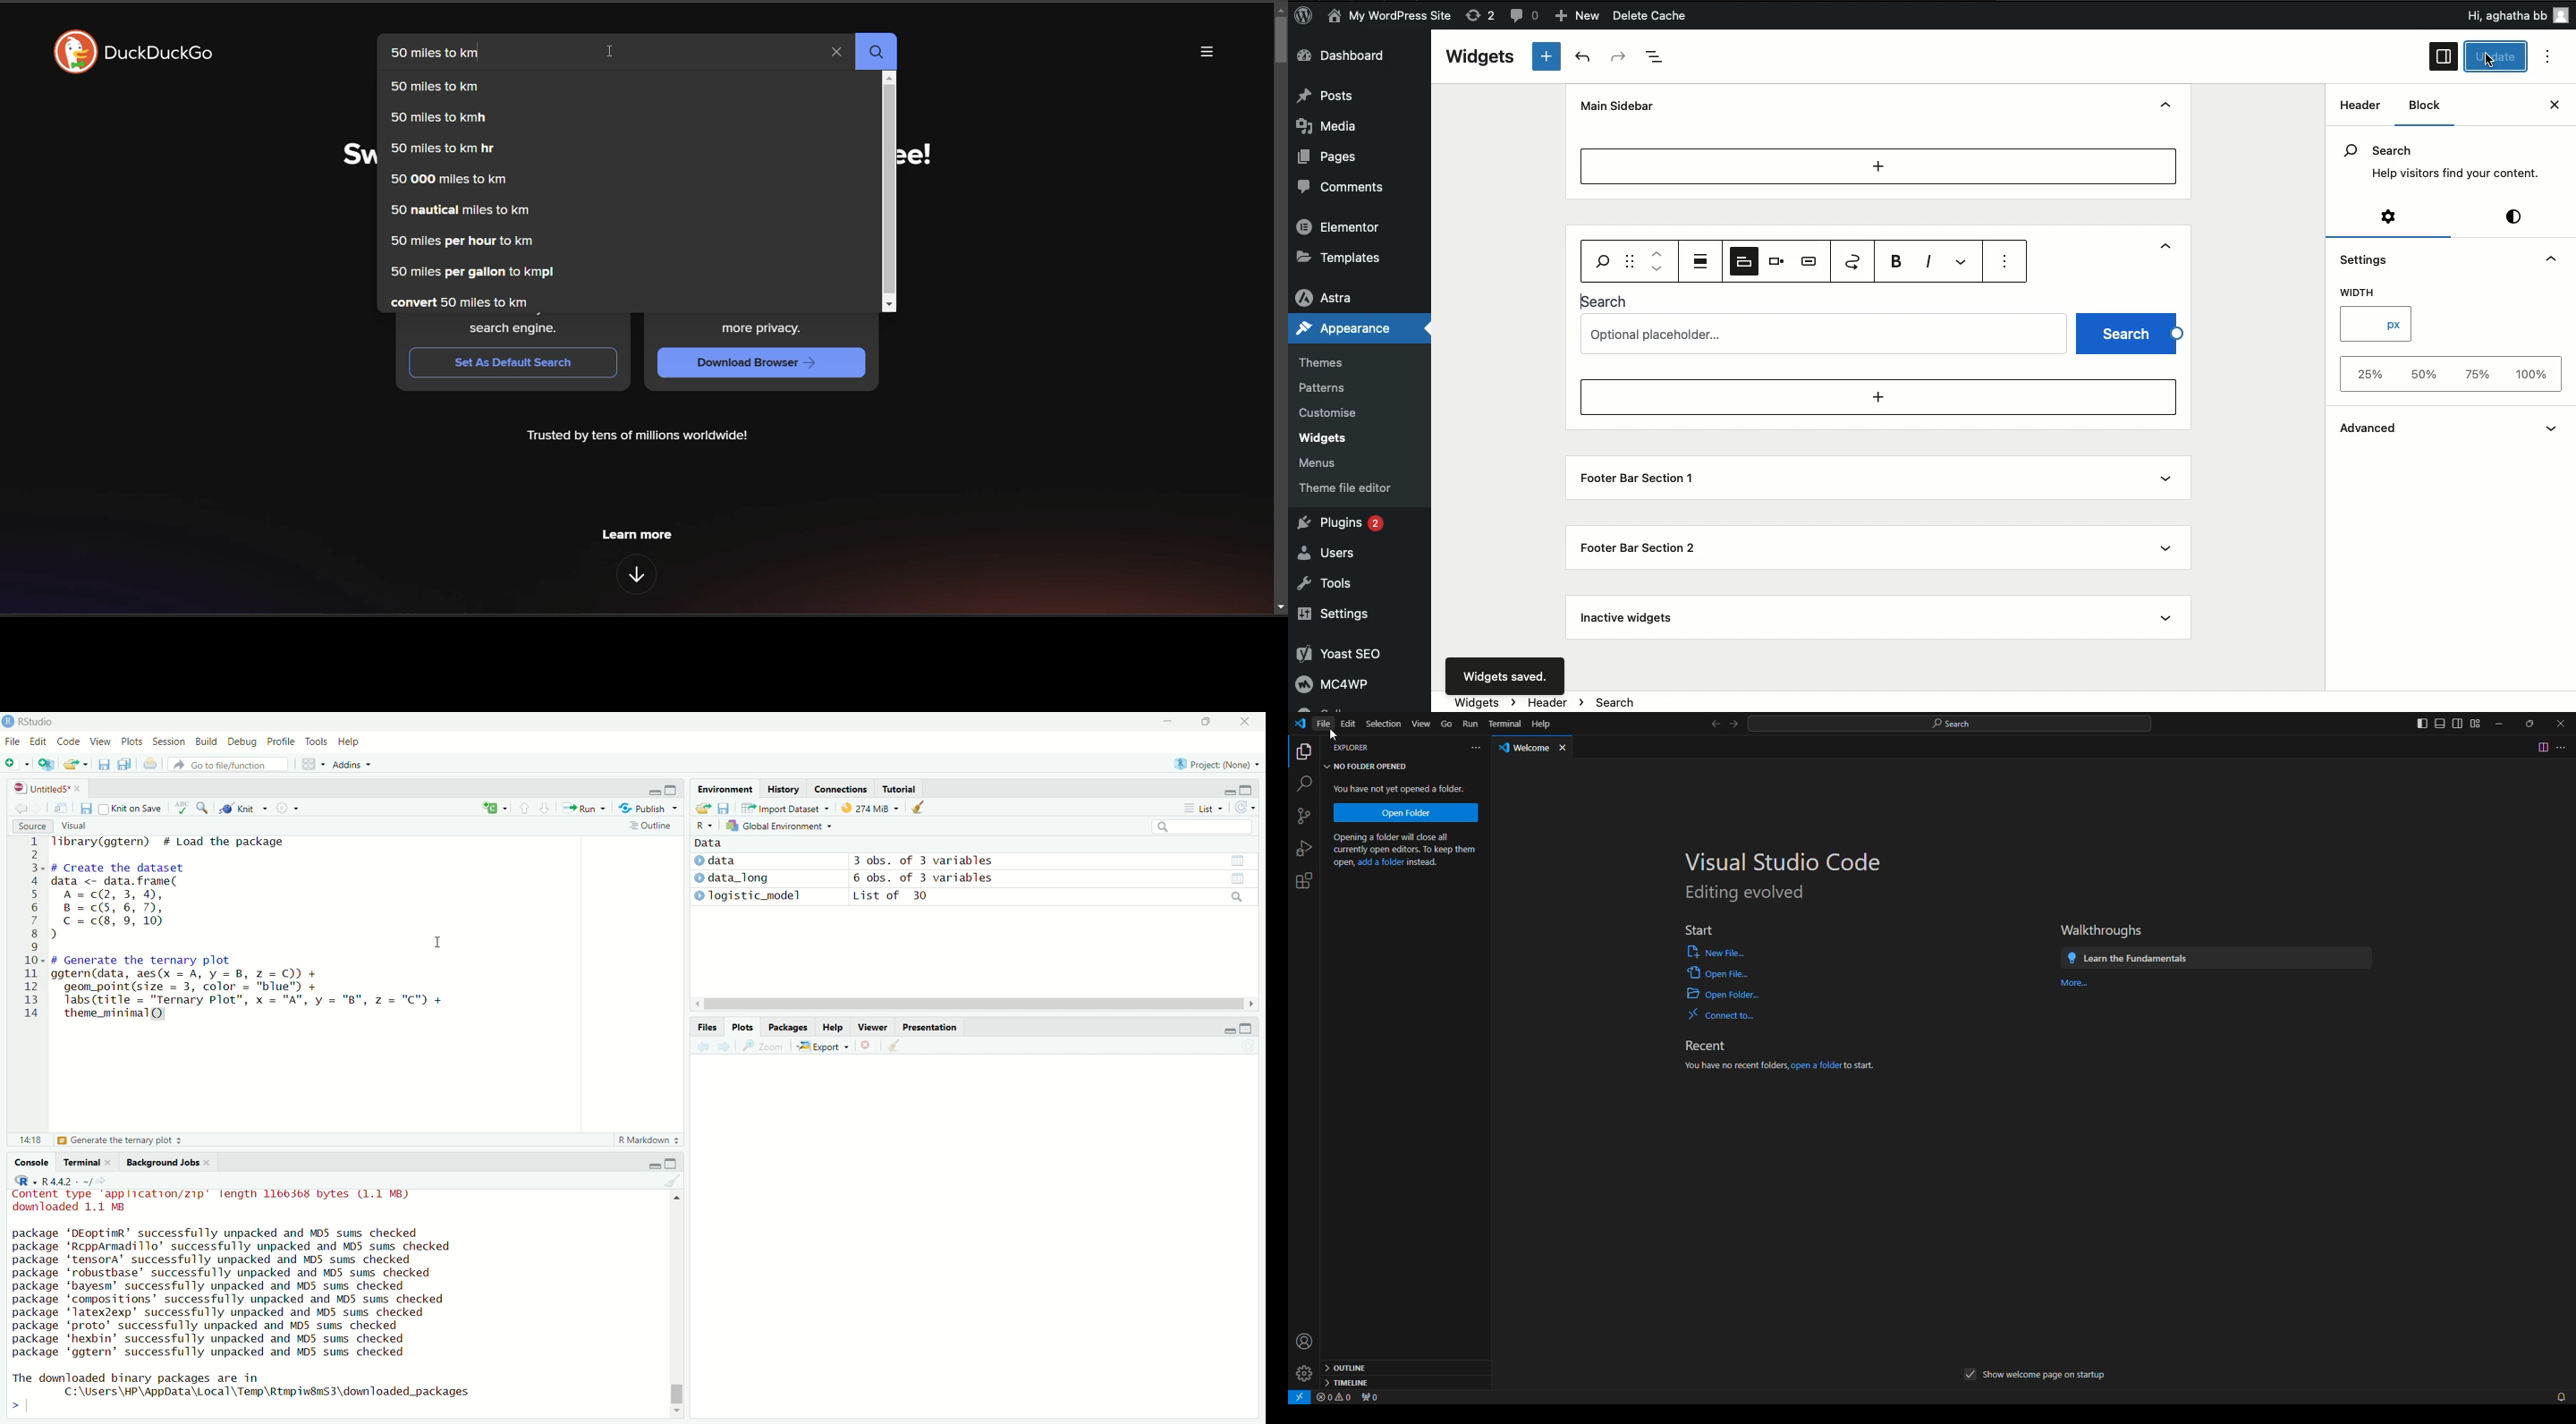 This screenshot has height=1428, width=2576. I want to click on view, so click(1236, 860).